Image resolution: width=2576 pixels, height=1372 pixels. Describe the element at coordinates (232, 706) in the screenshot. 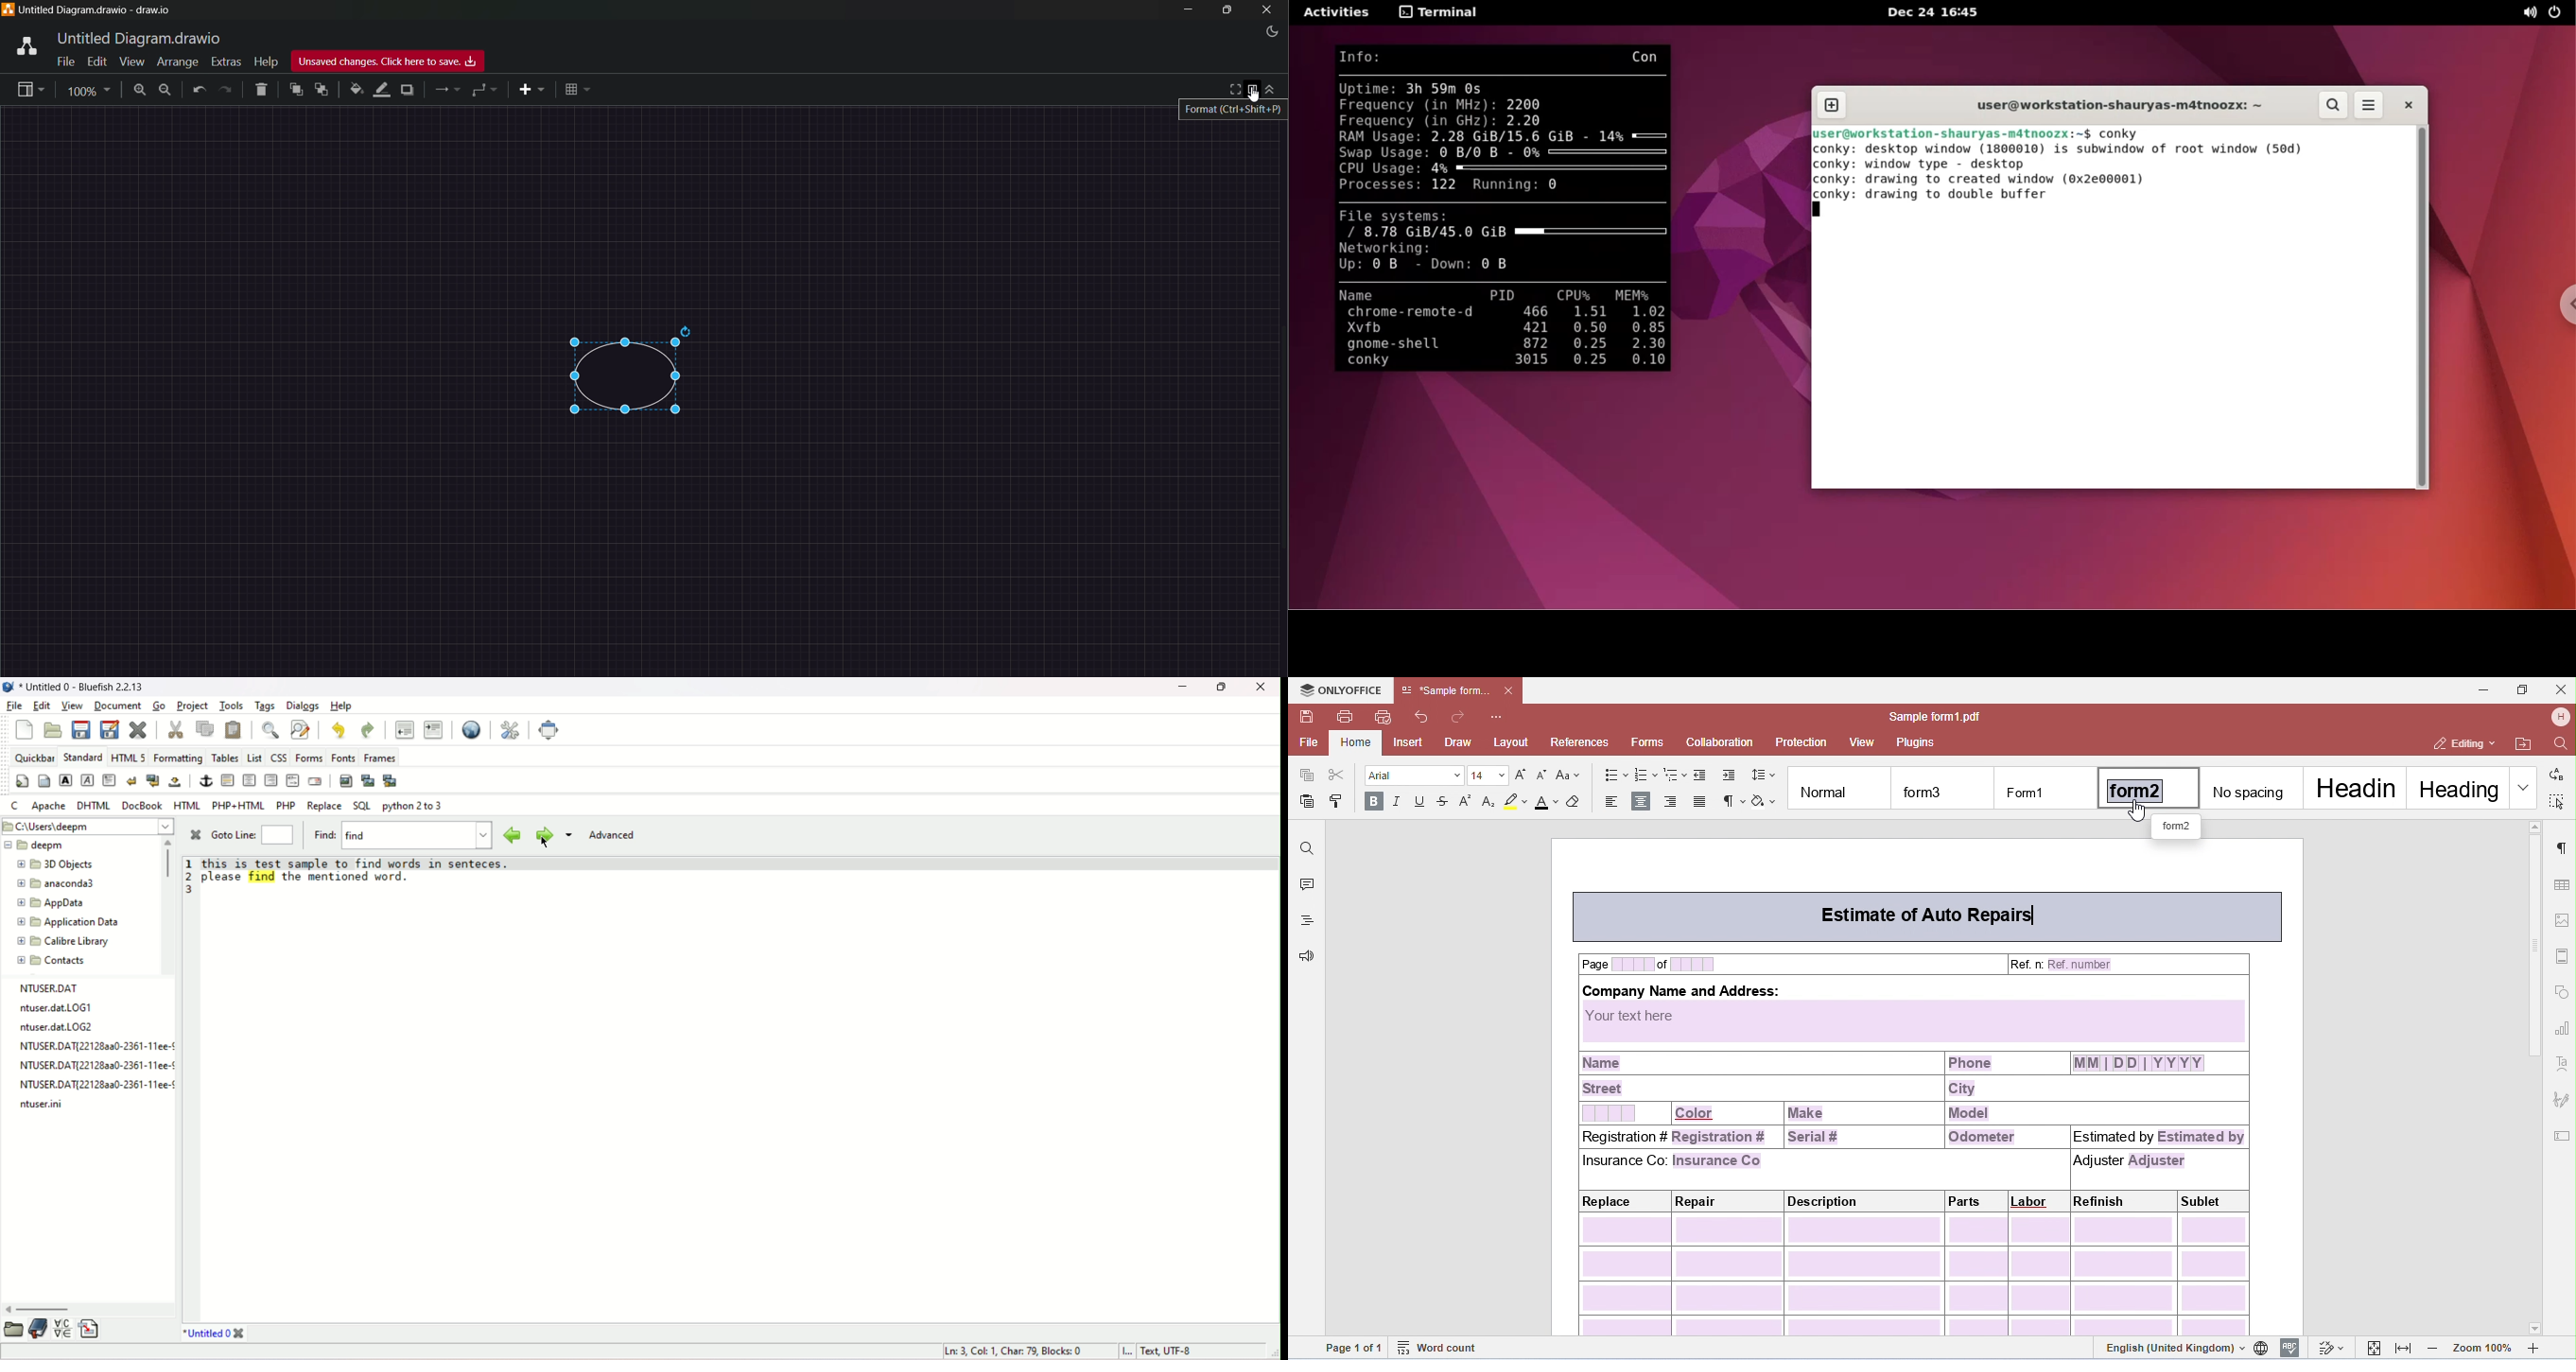

I see `tools` at that location.